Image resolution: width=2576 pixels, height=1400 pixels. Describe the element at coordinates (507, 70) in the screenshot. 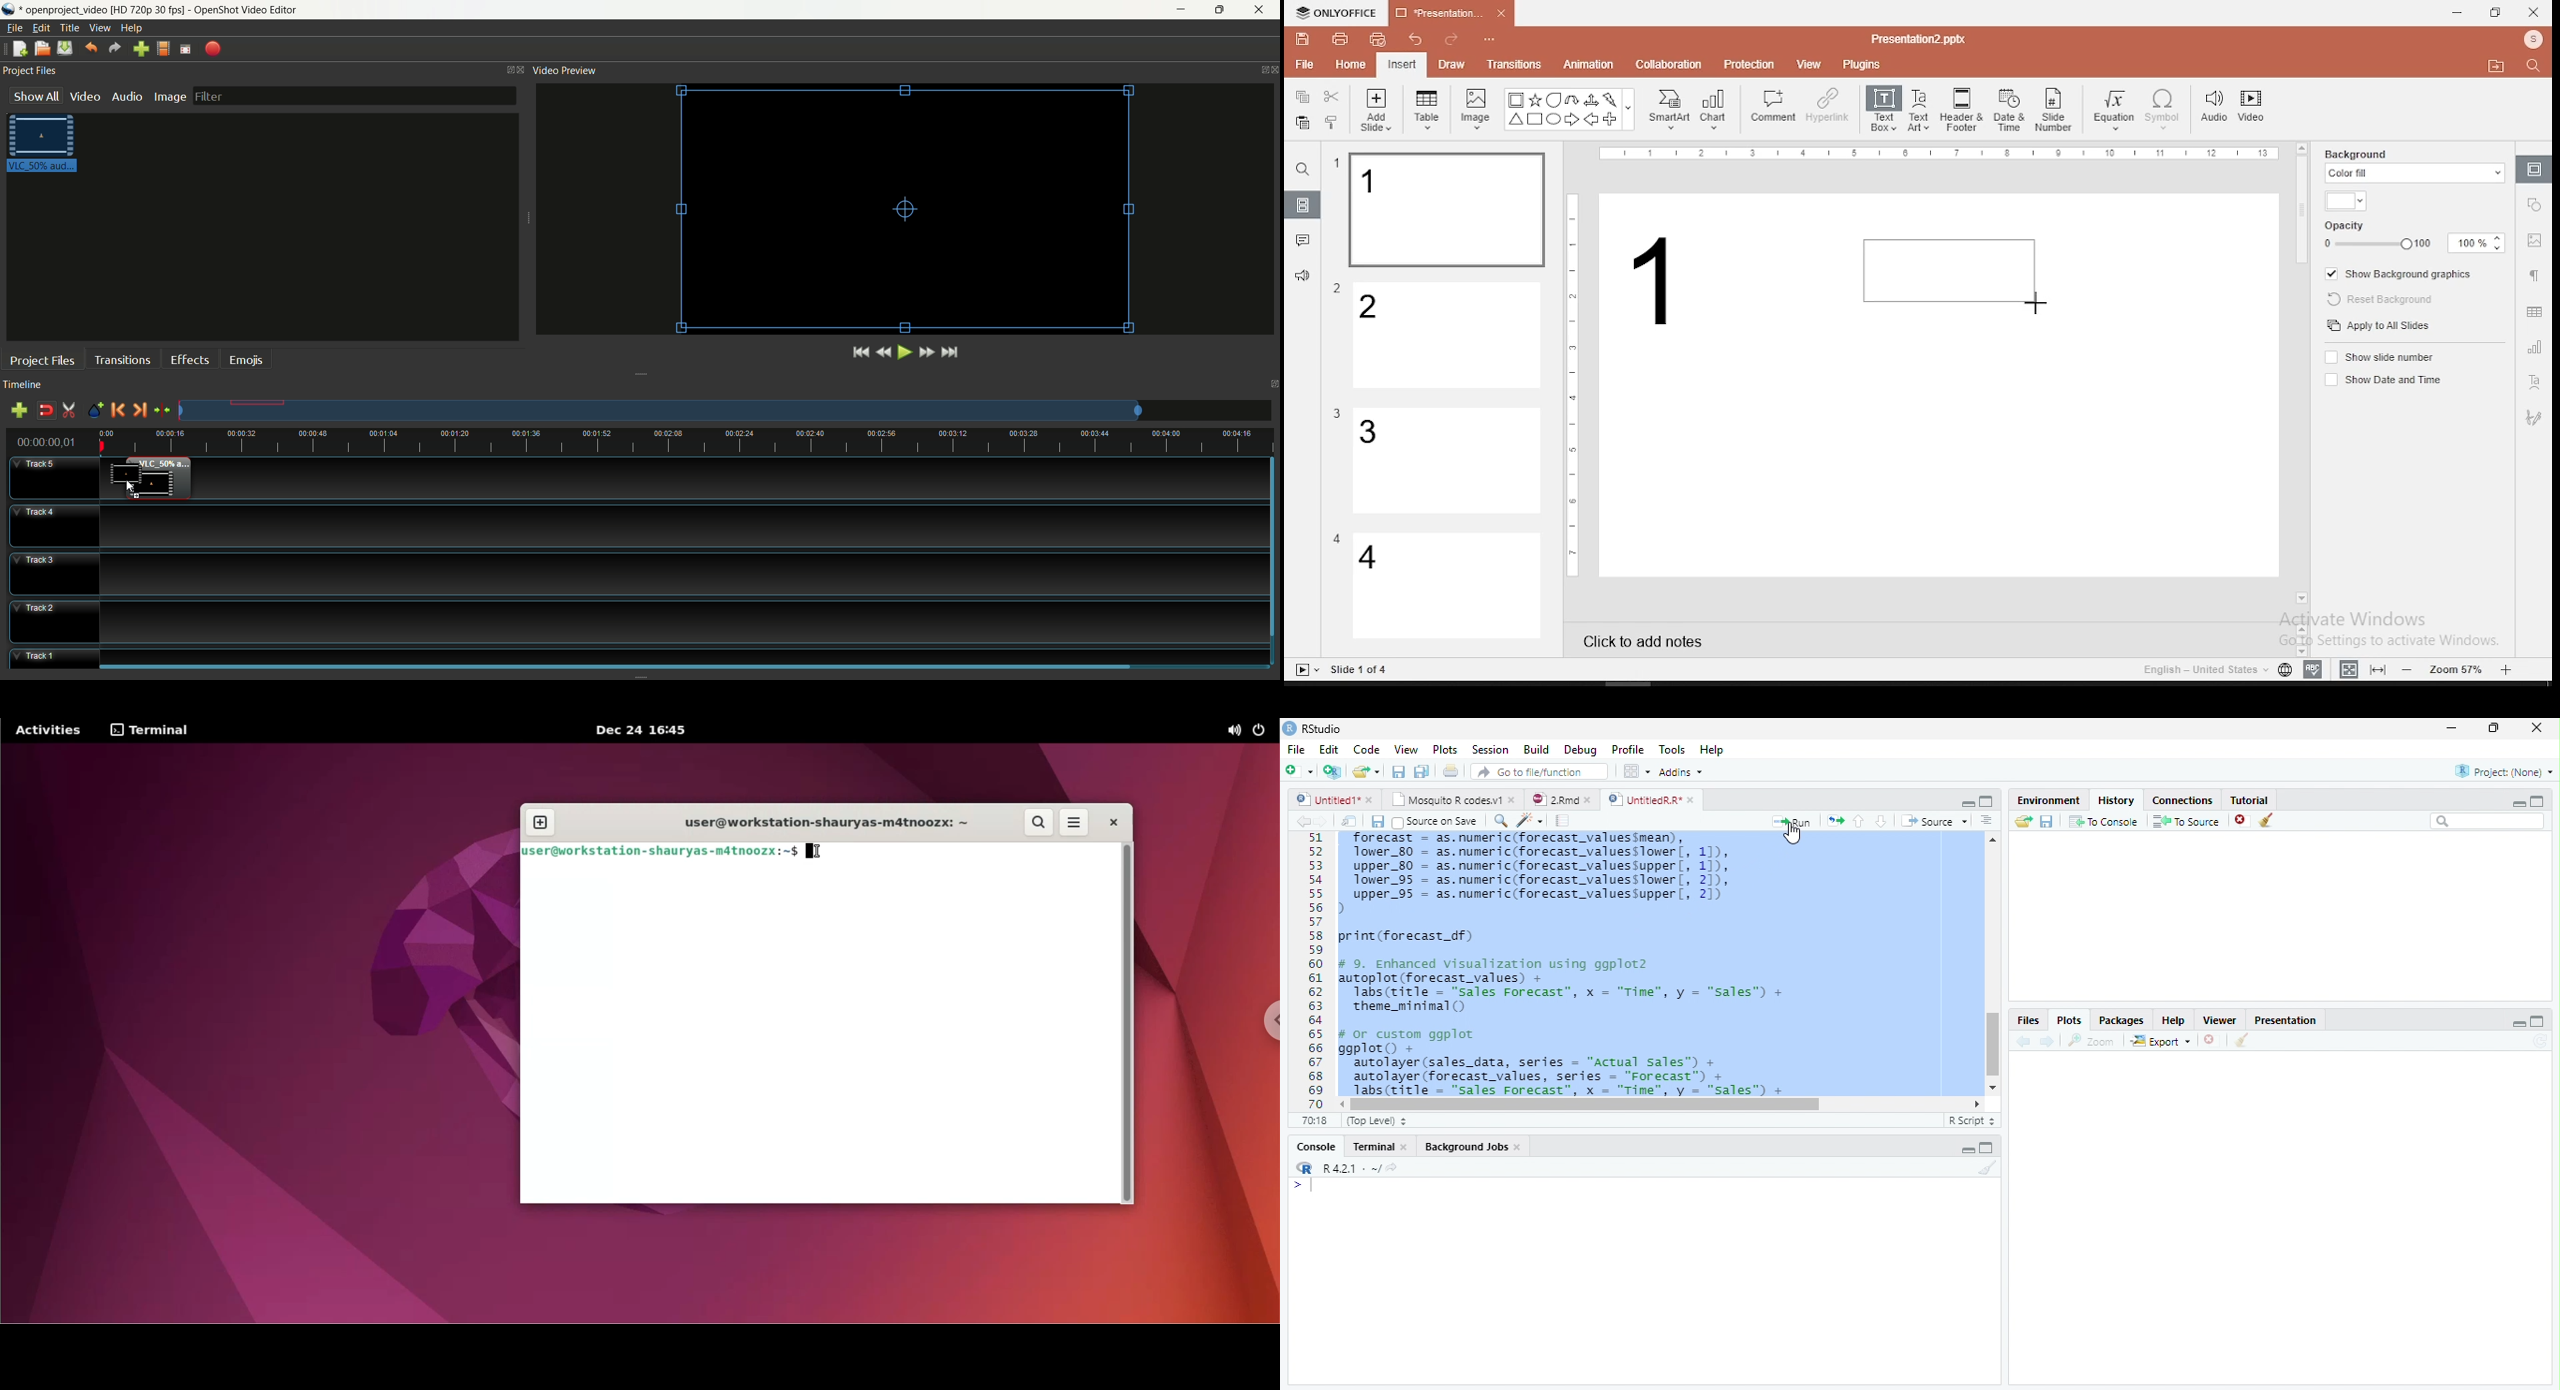

I see `maximize window` at that location.